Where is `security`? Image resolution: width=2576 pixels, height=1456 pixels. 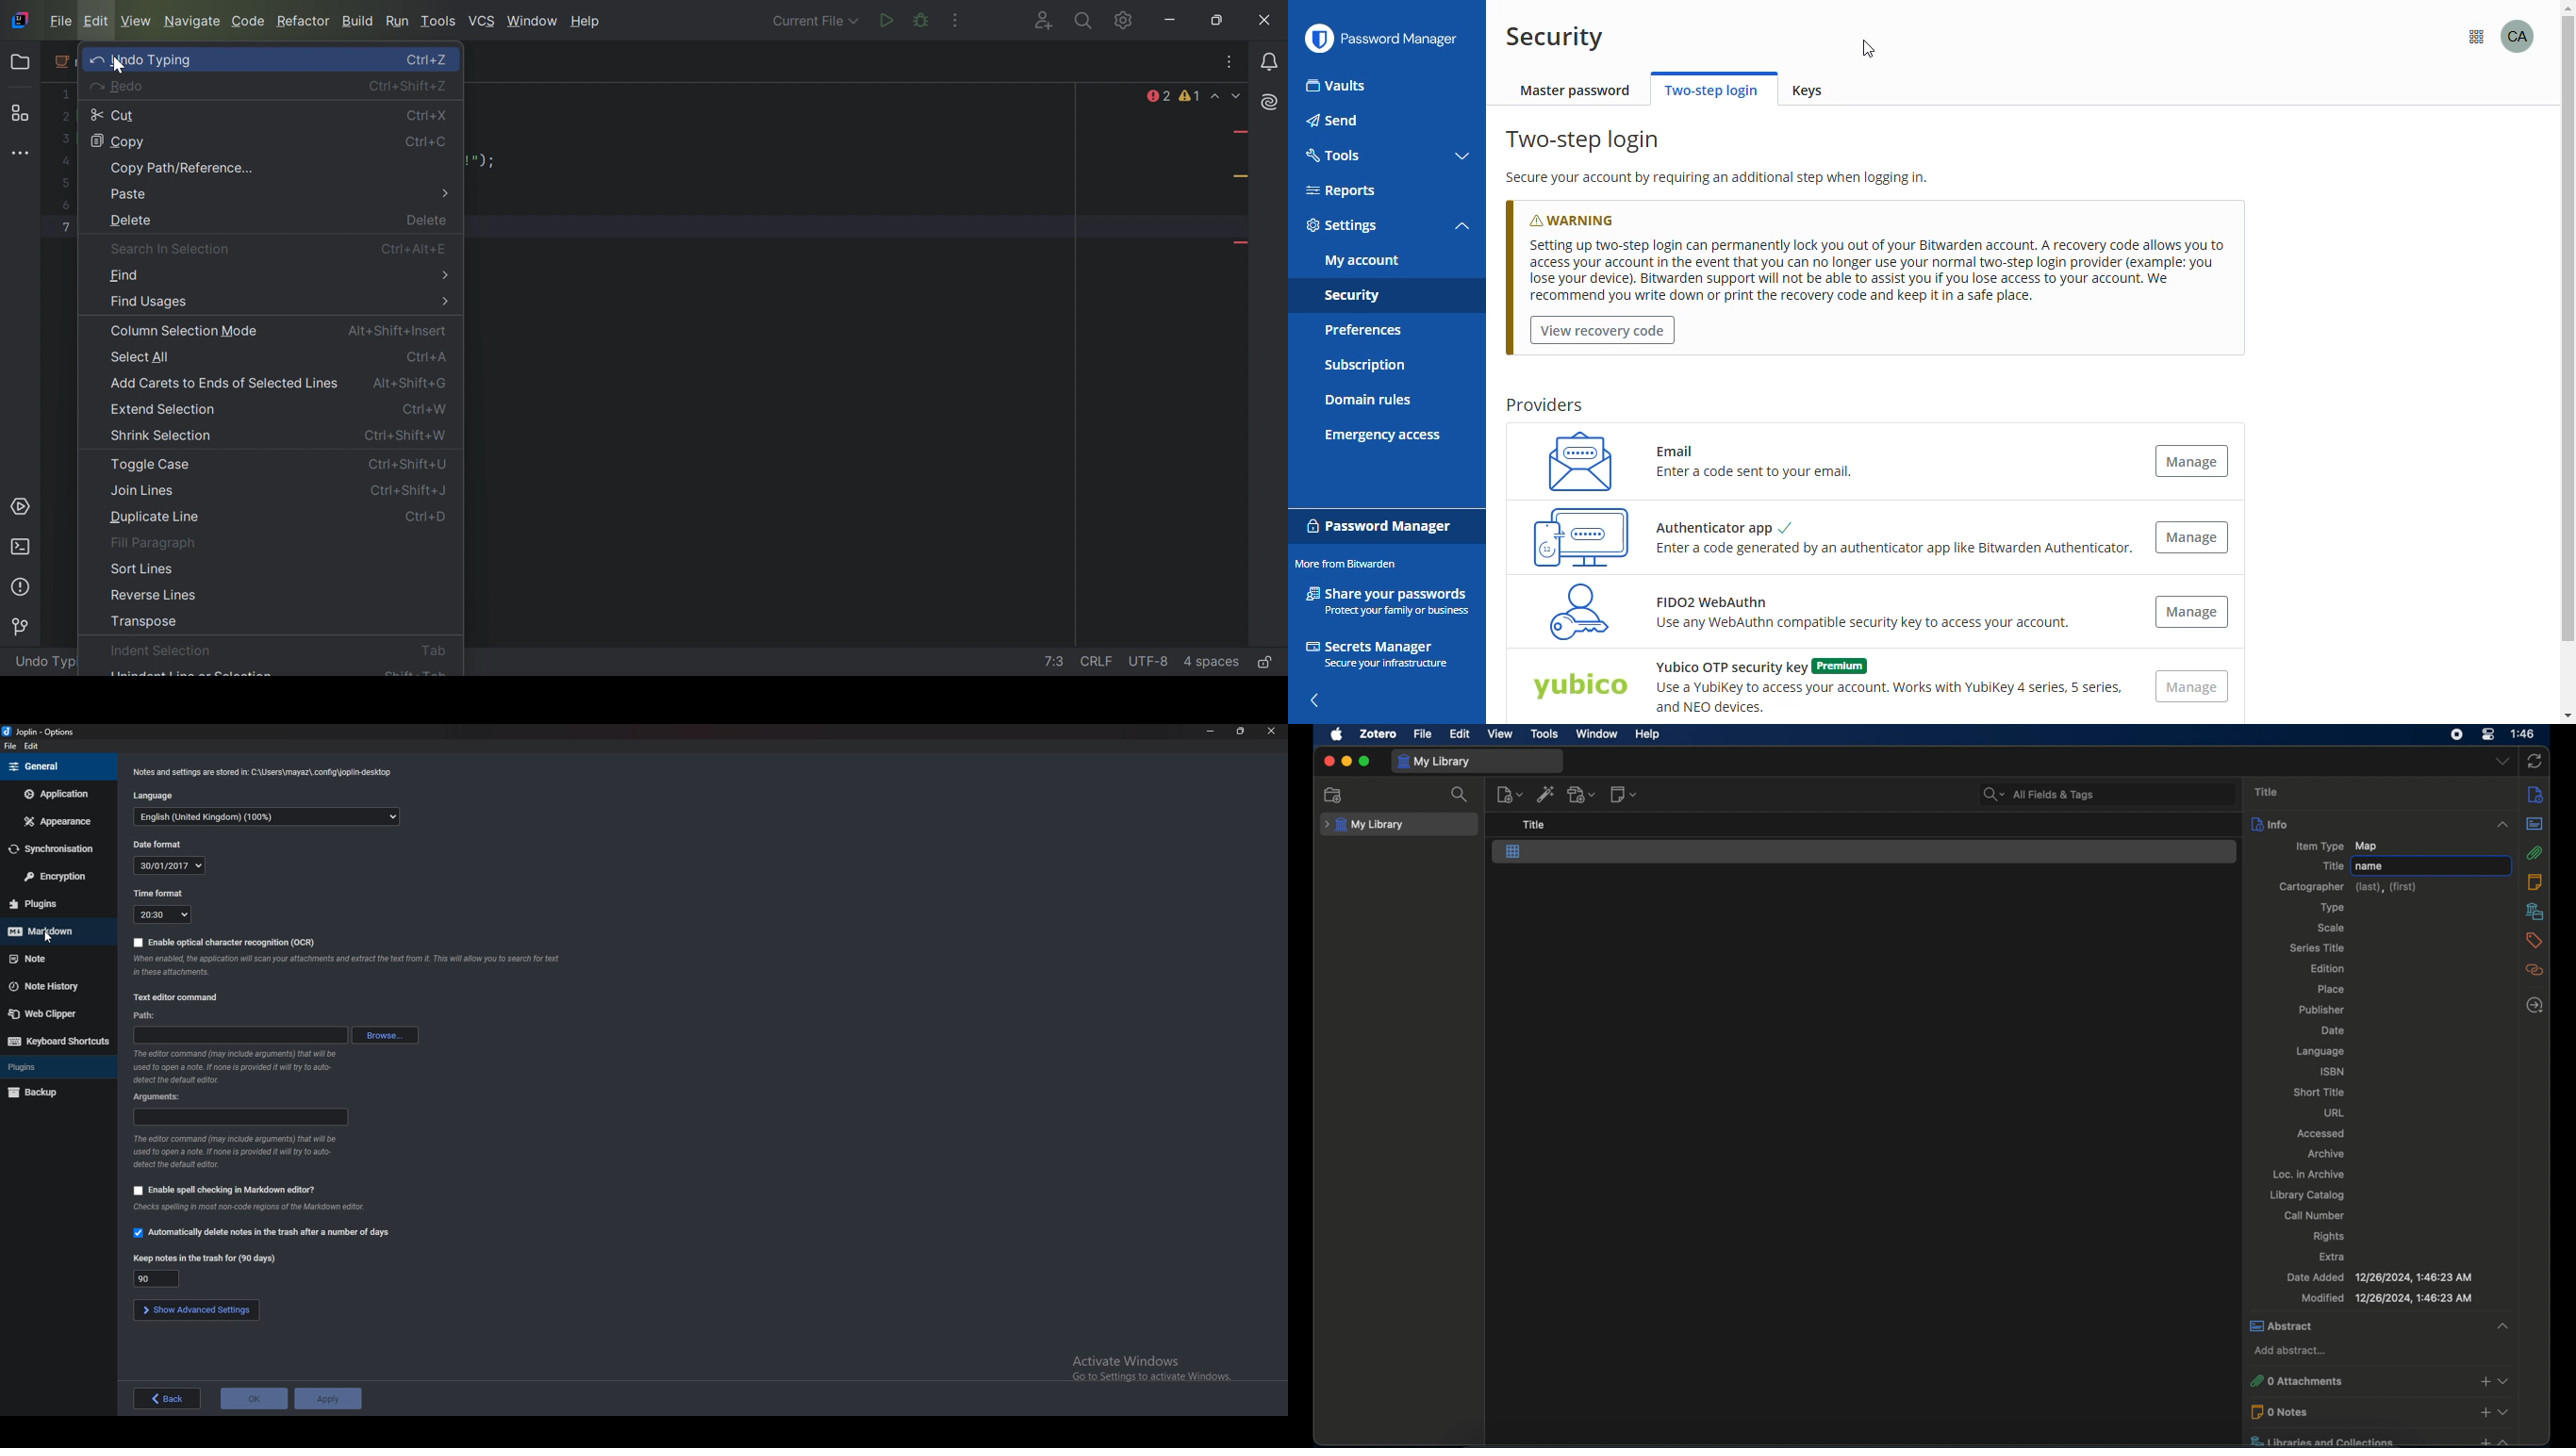
security is located at coordinates (1351, 297).